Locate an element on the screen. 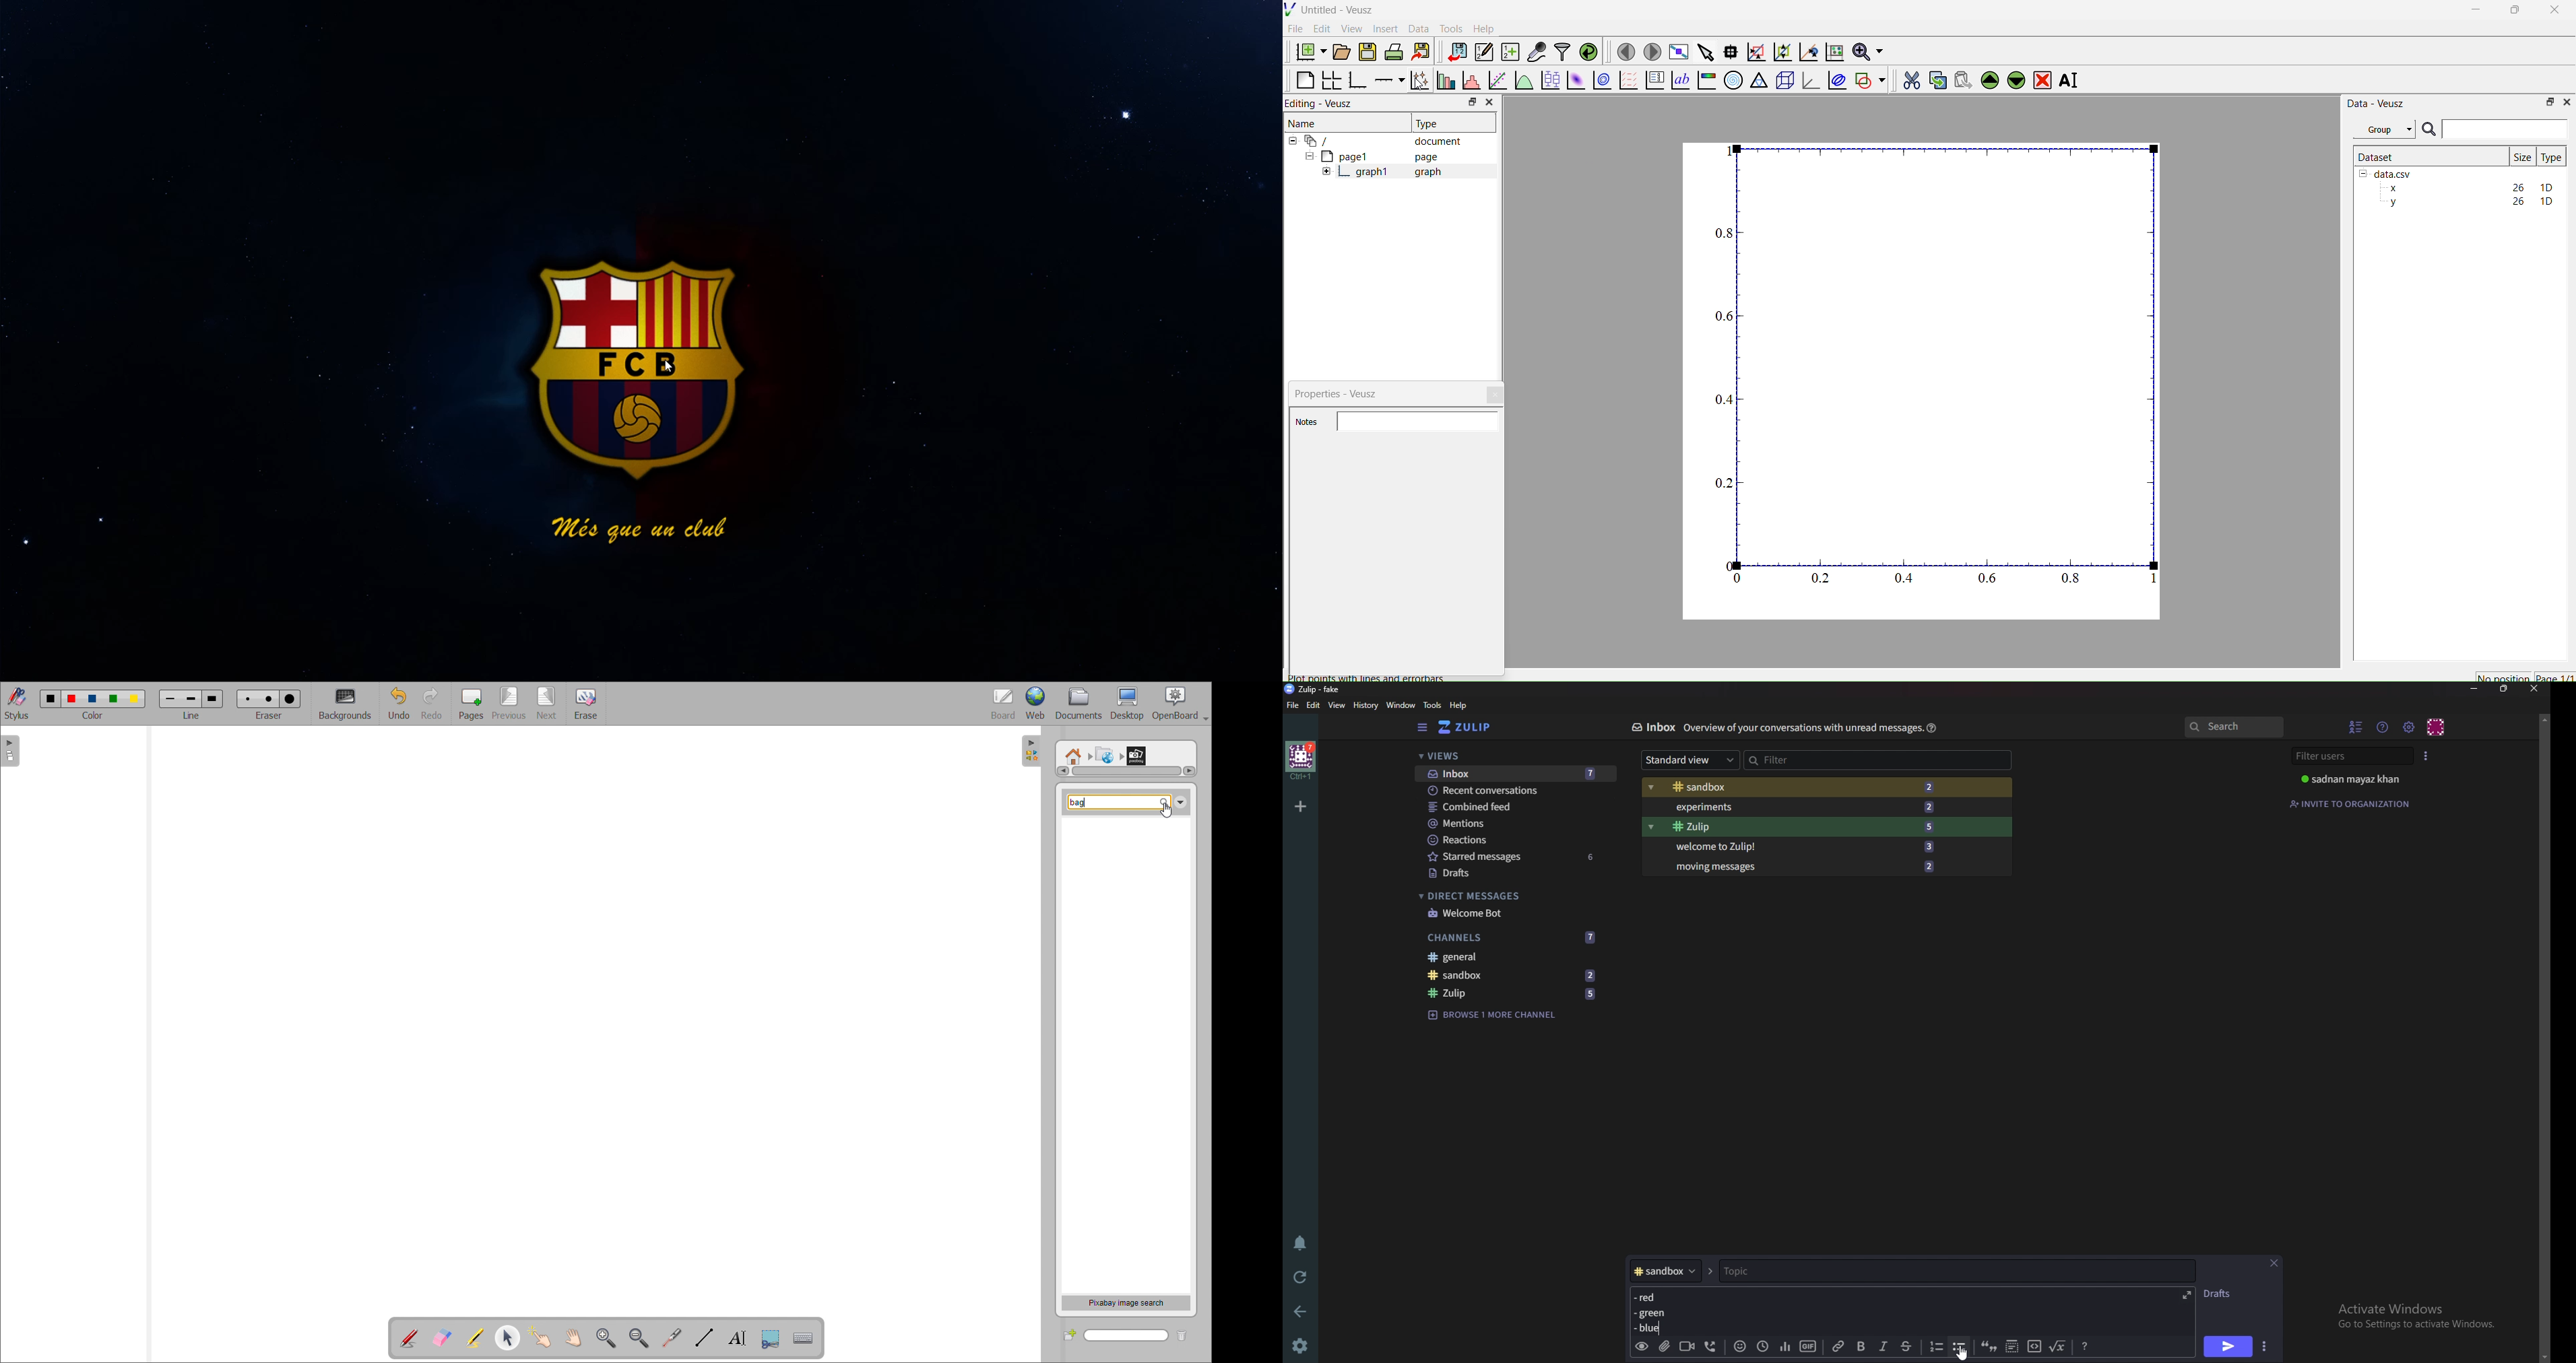 Image resolution: width=2576 pixels, height=1372 pixels. Sandbox is located at coordinates (1798, 788).